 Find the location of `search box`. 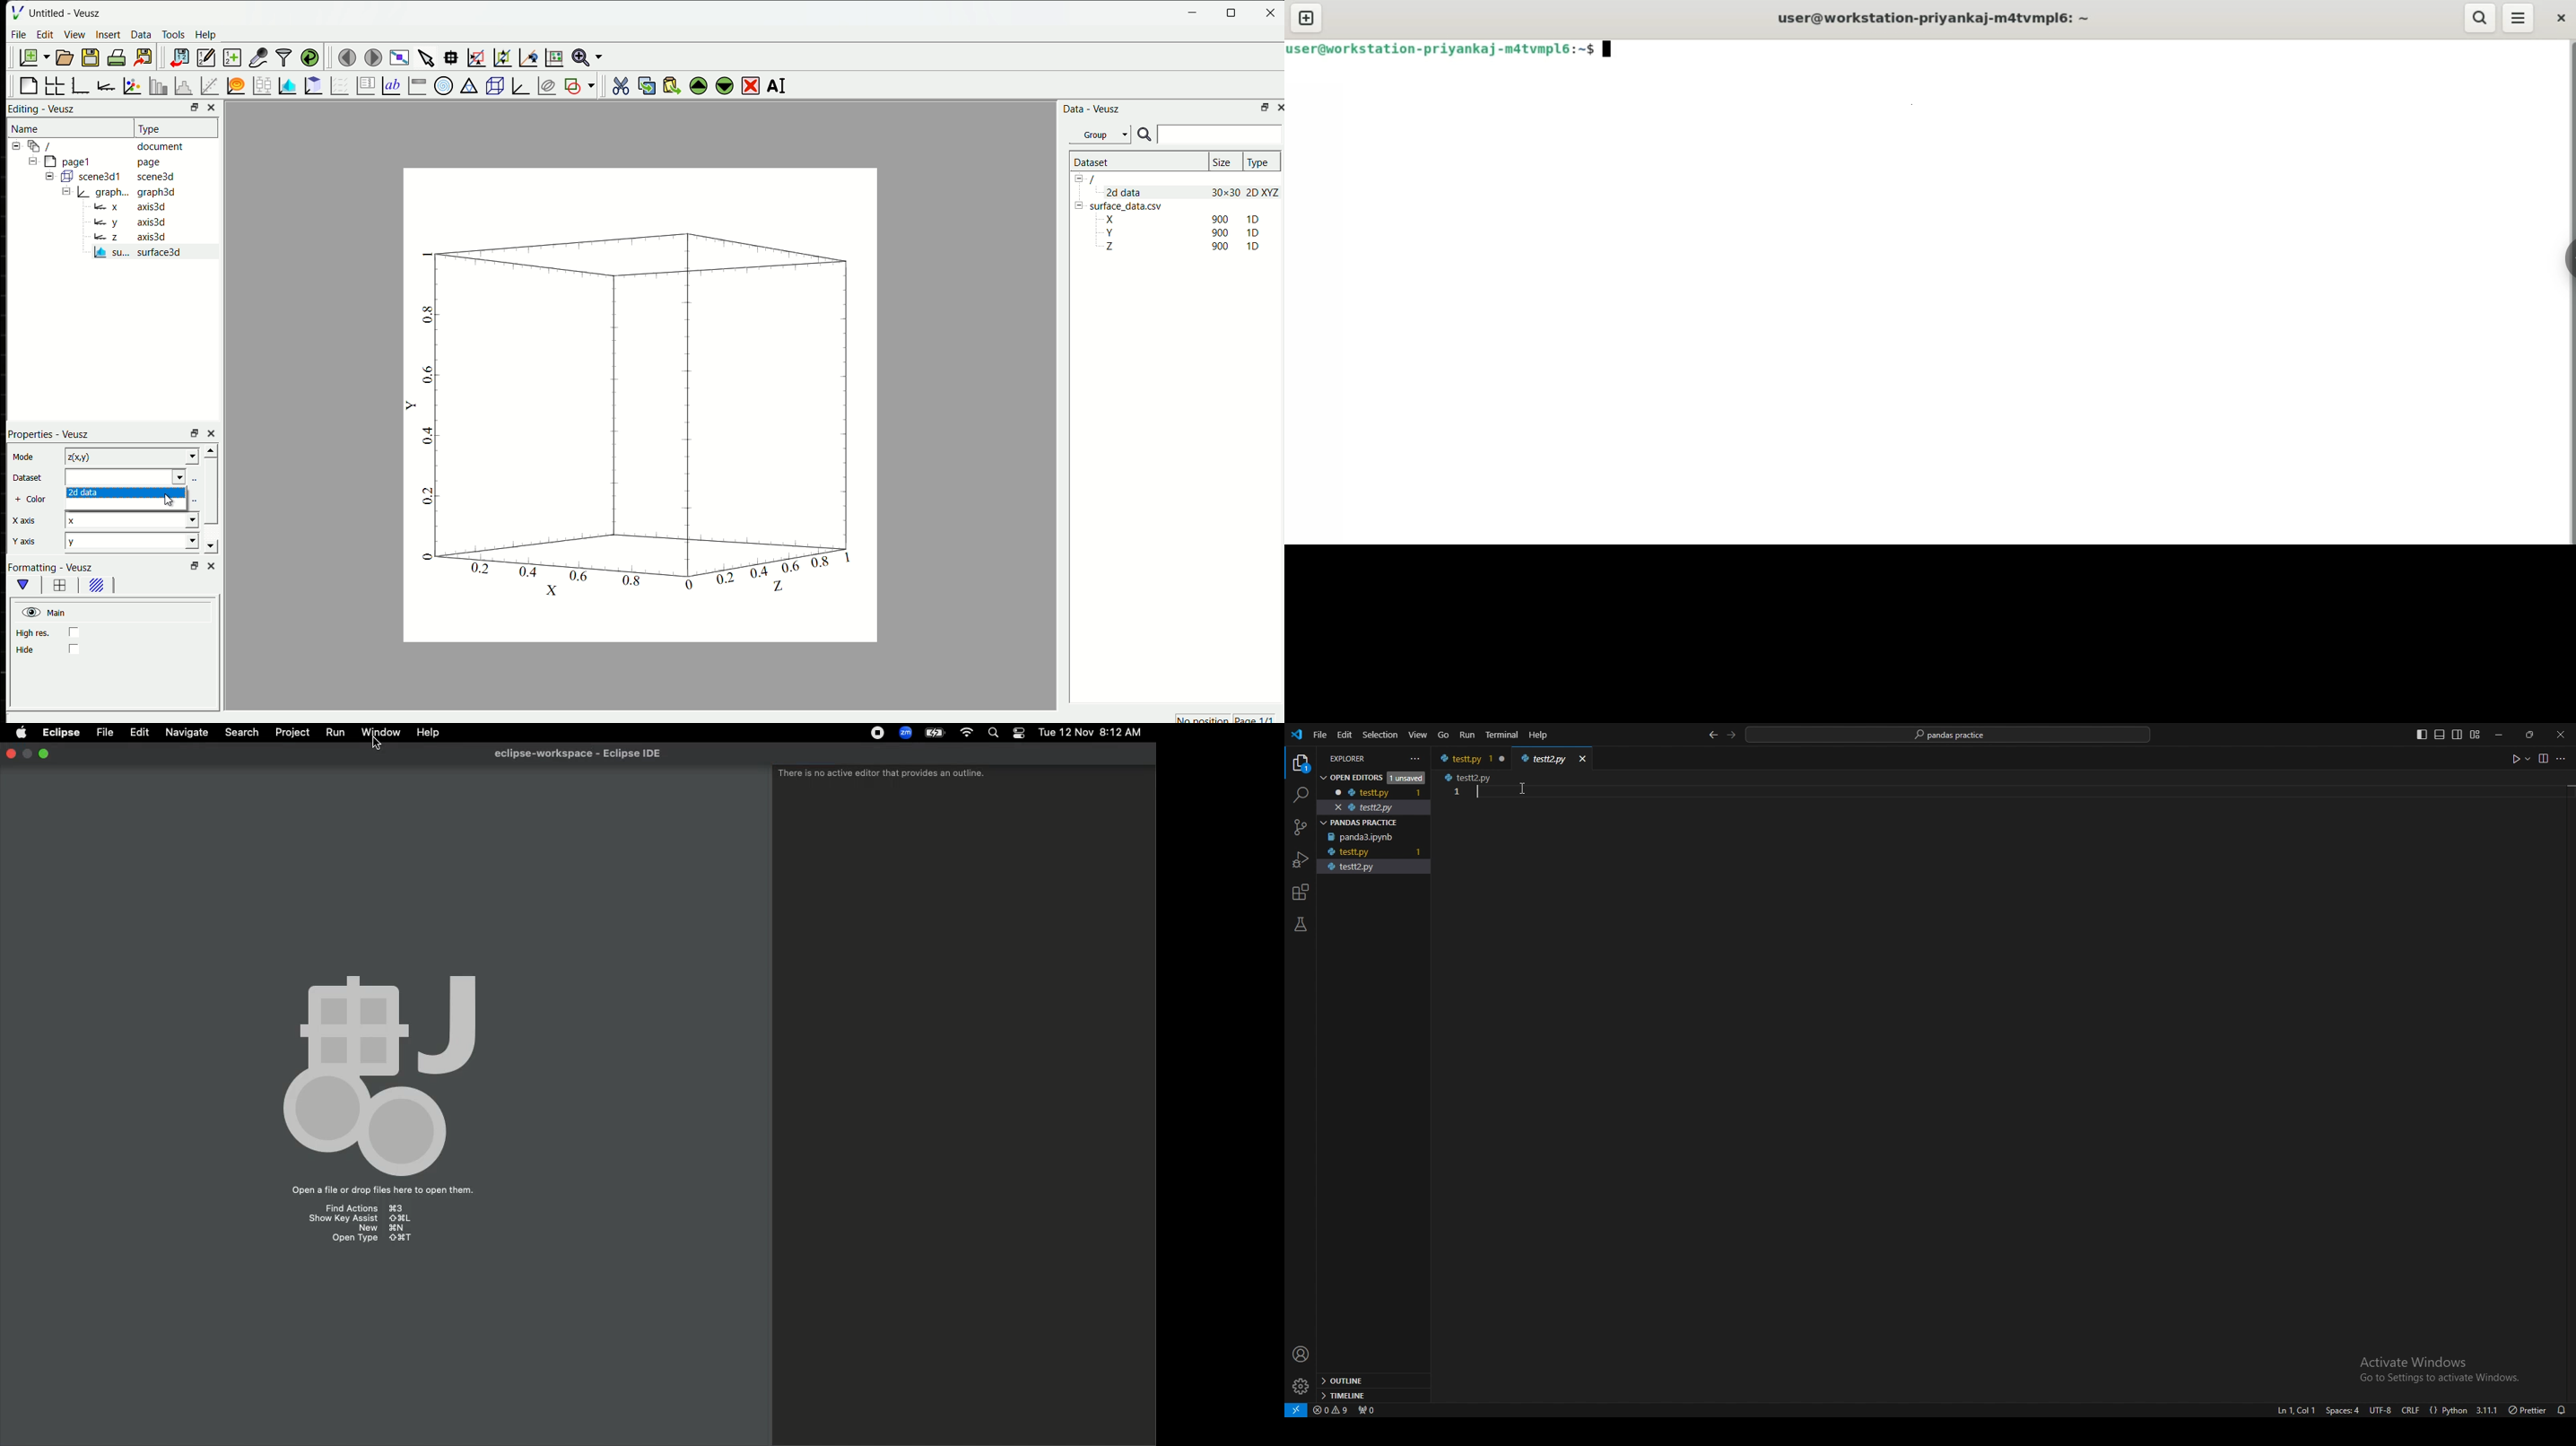

search box is located at coordinates (1220, 135).